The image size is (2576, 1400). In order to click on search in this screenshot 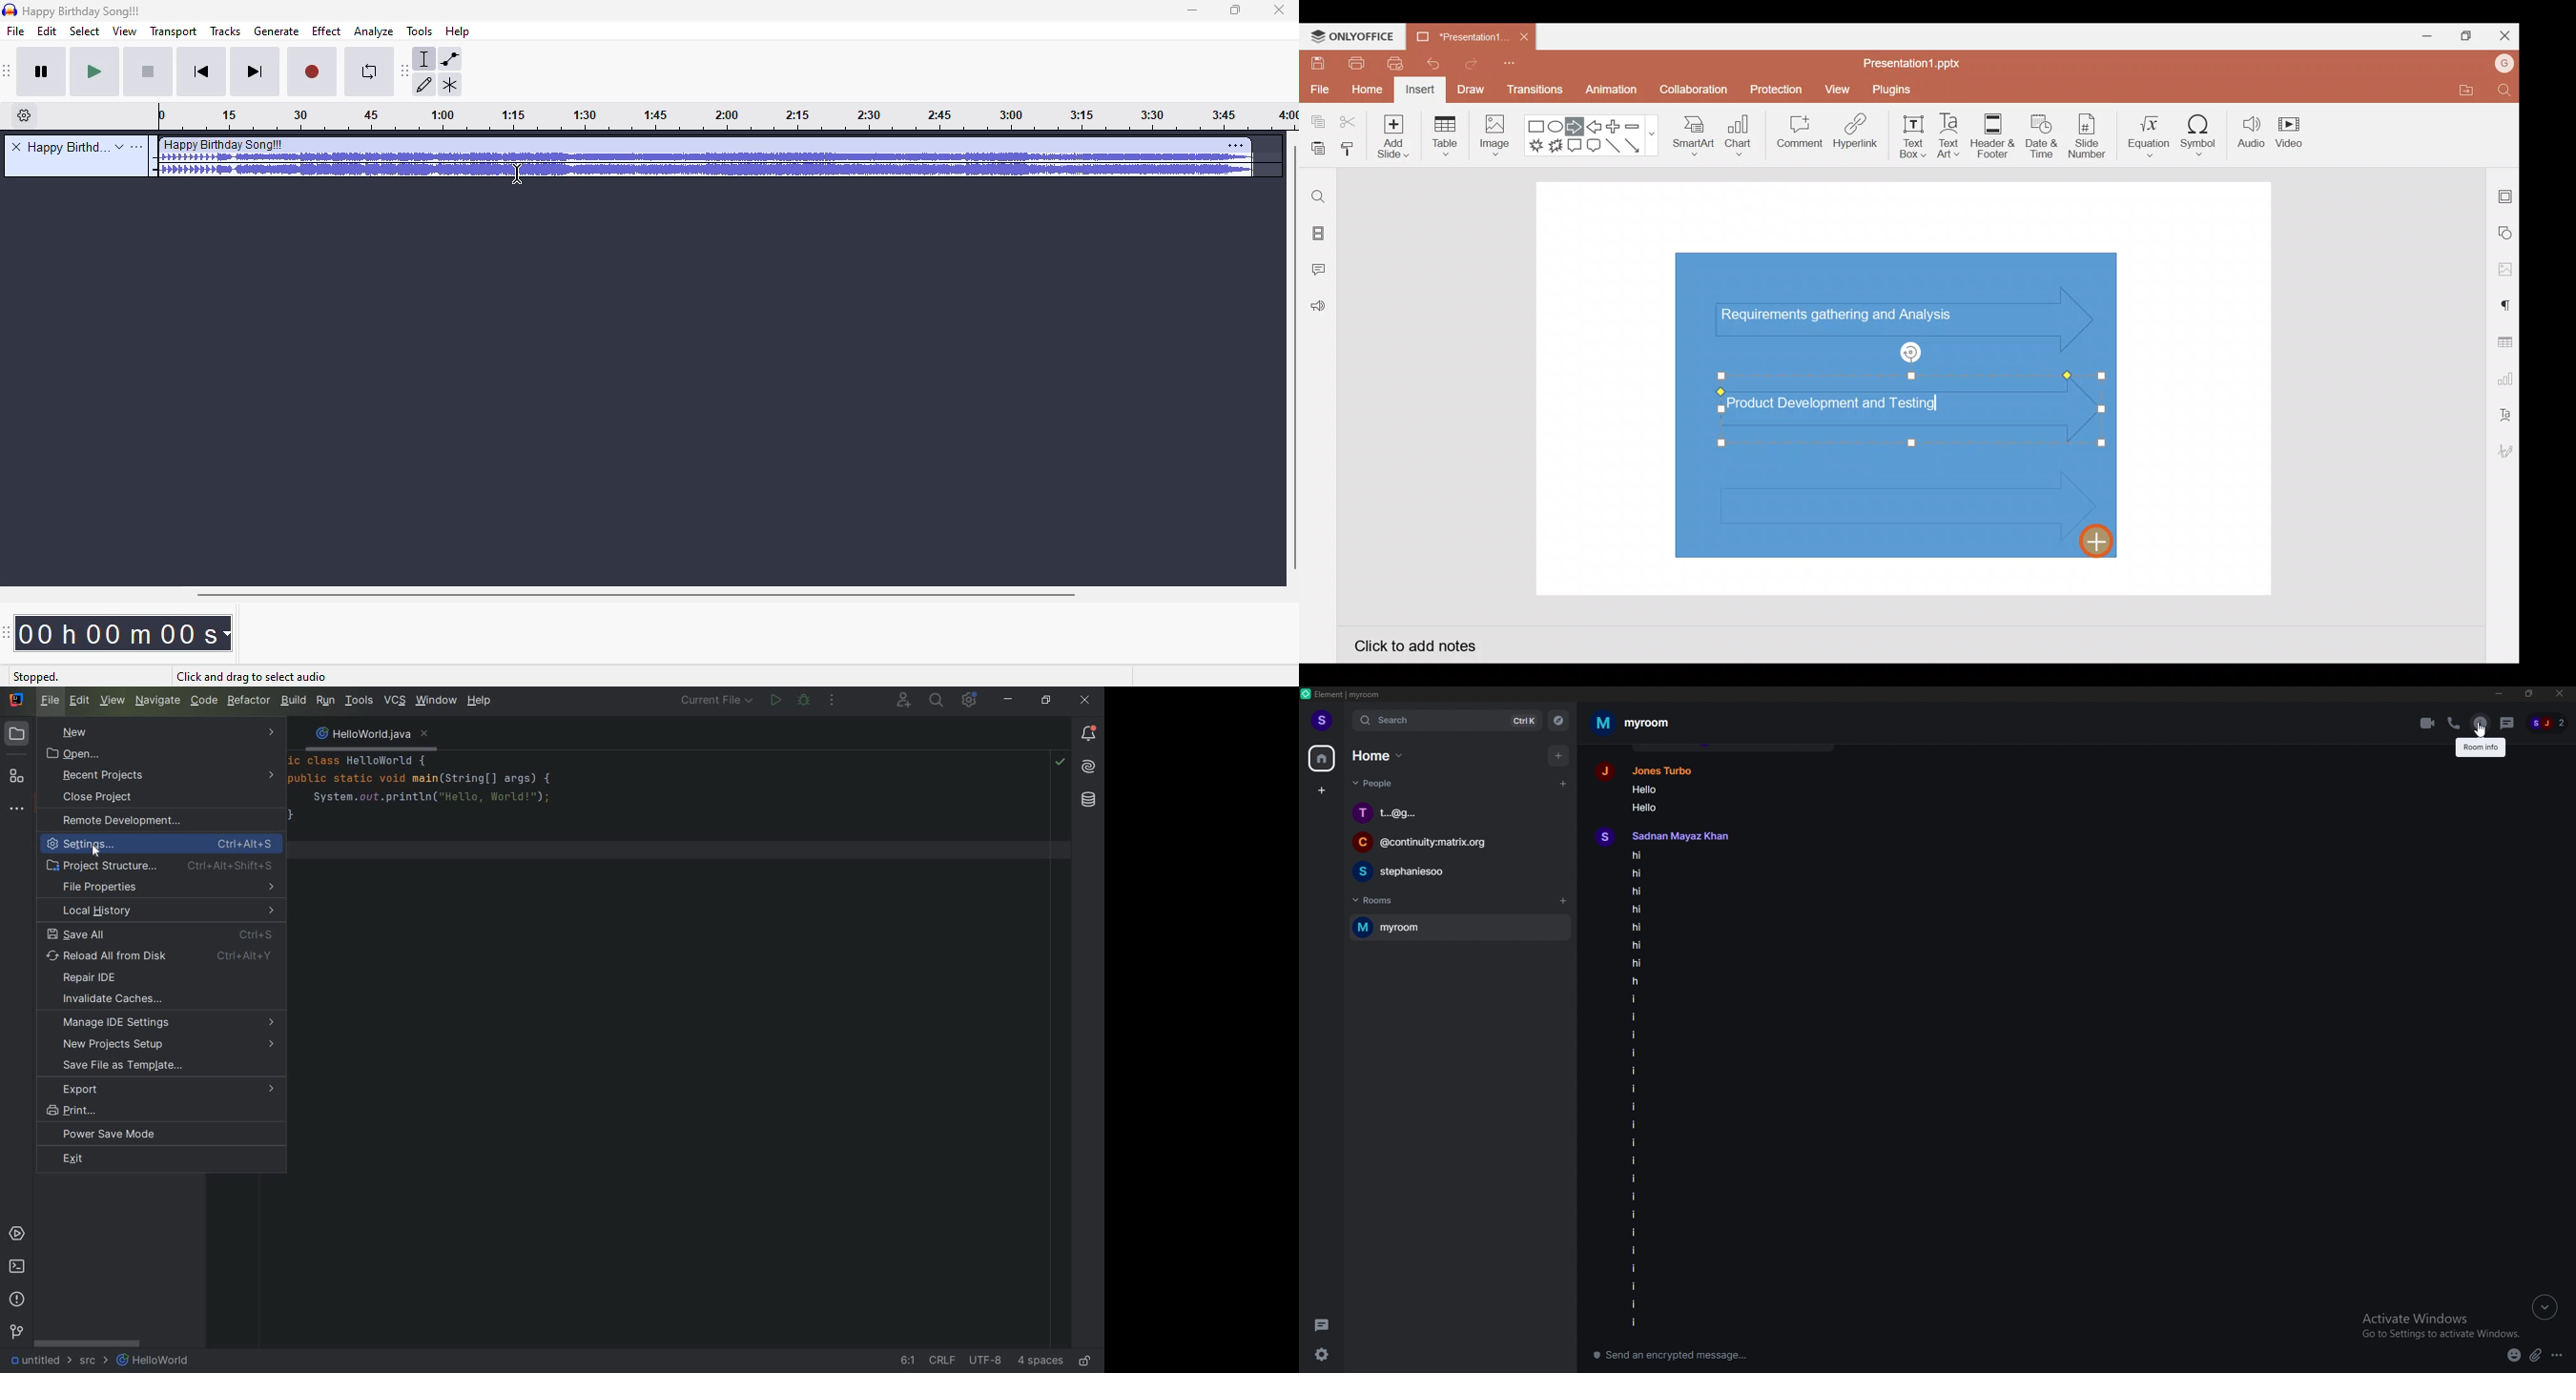, I will do `click(1449, 720)`.